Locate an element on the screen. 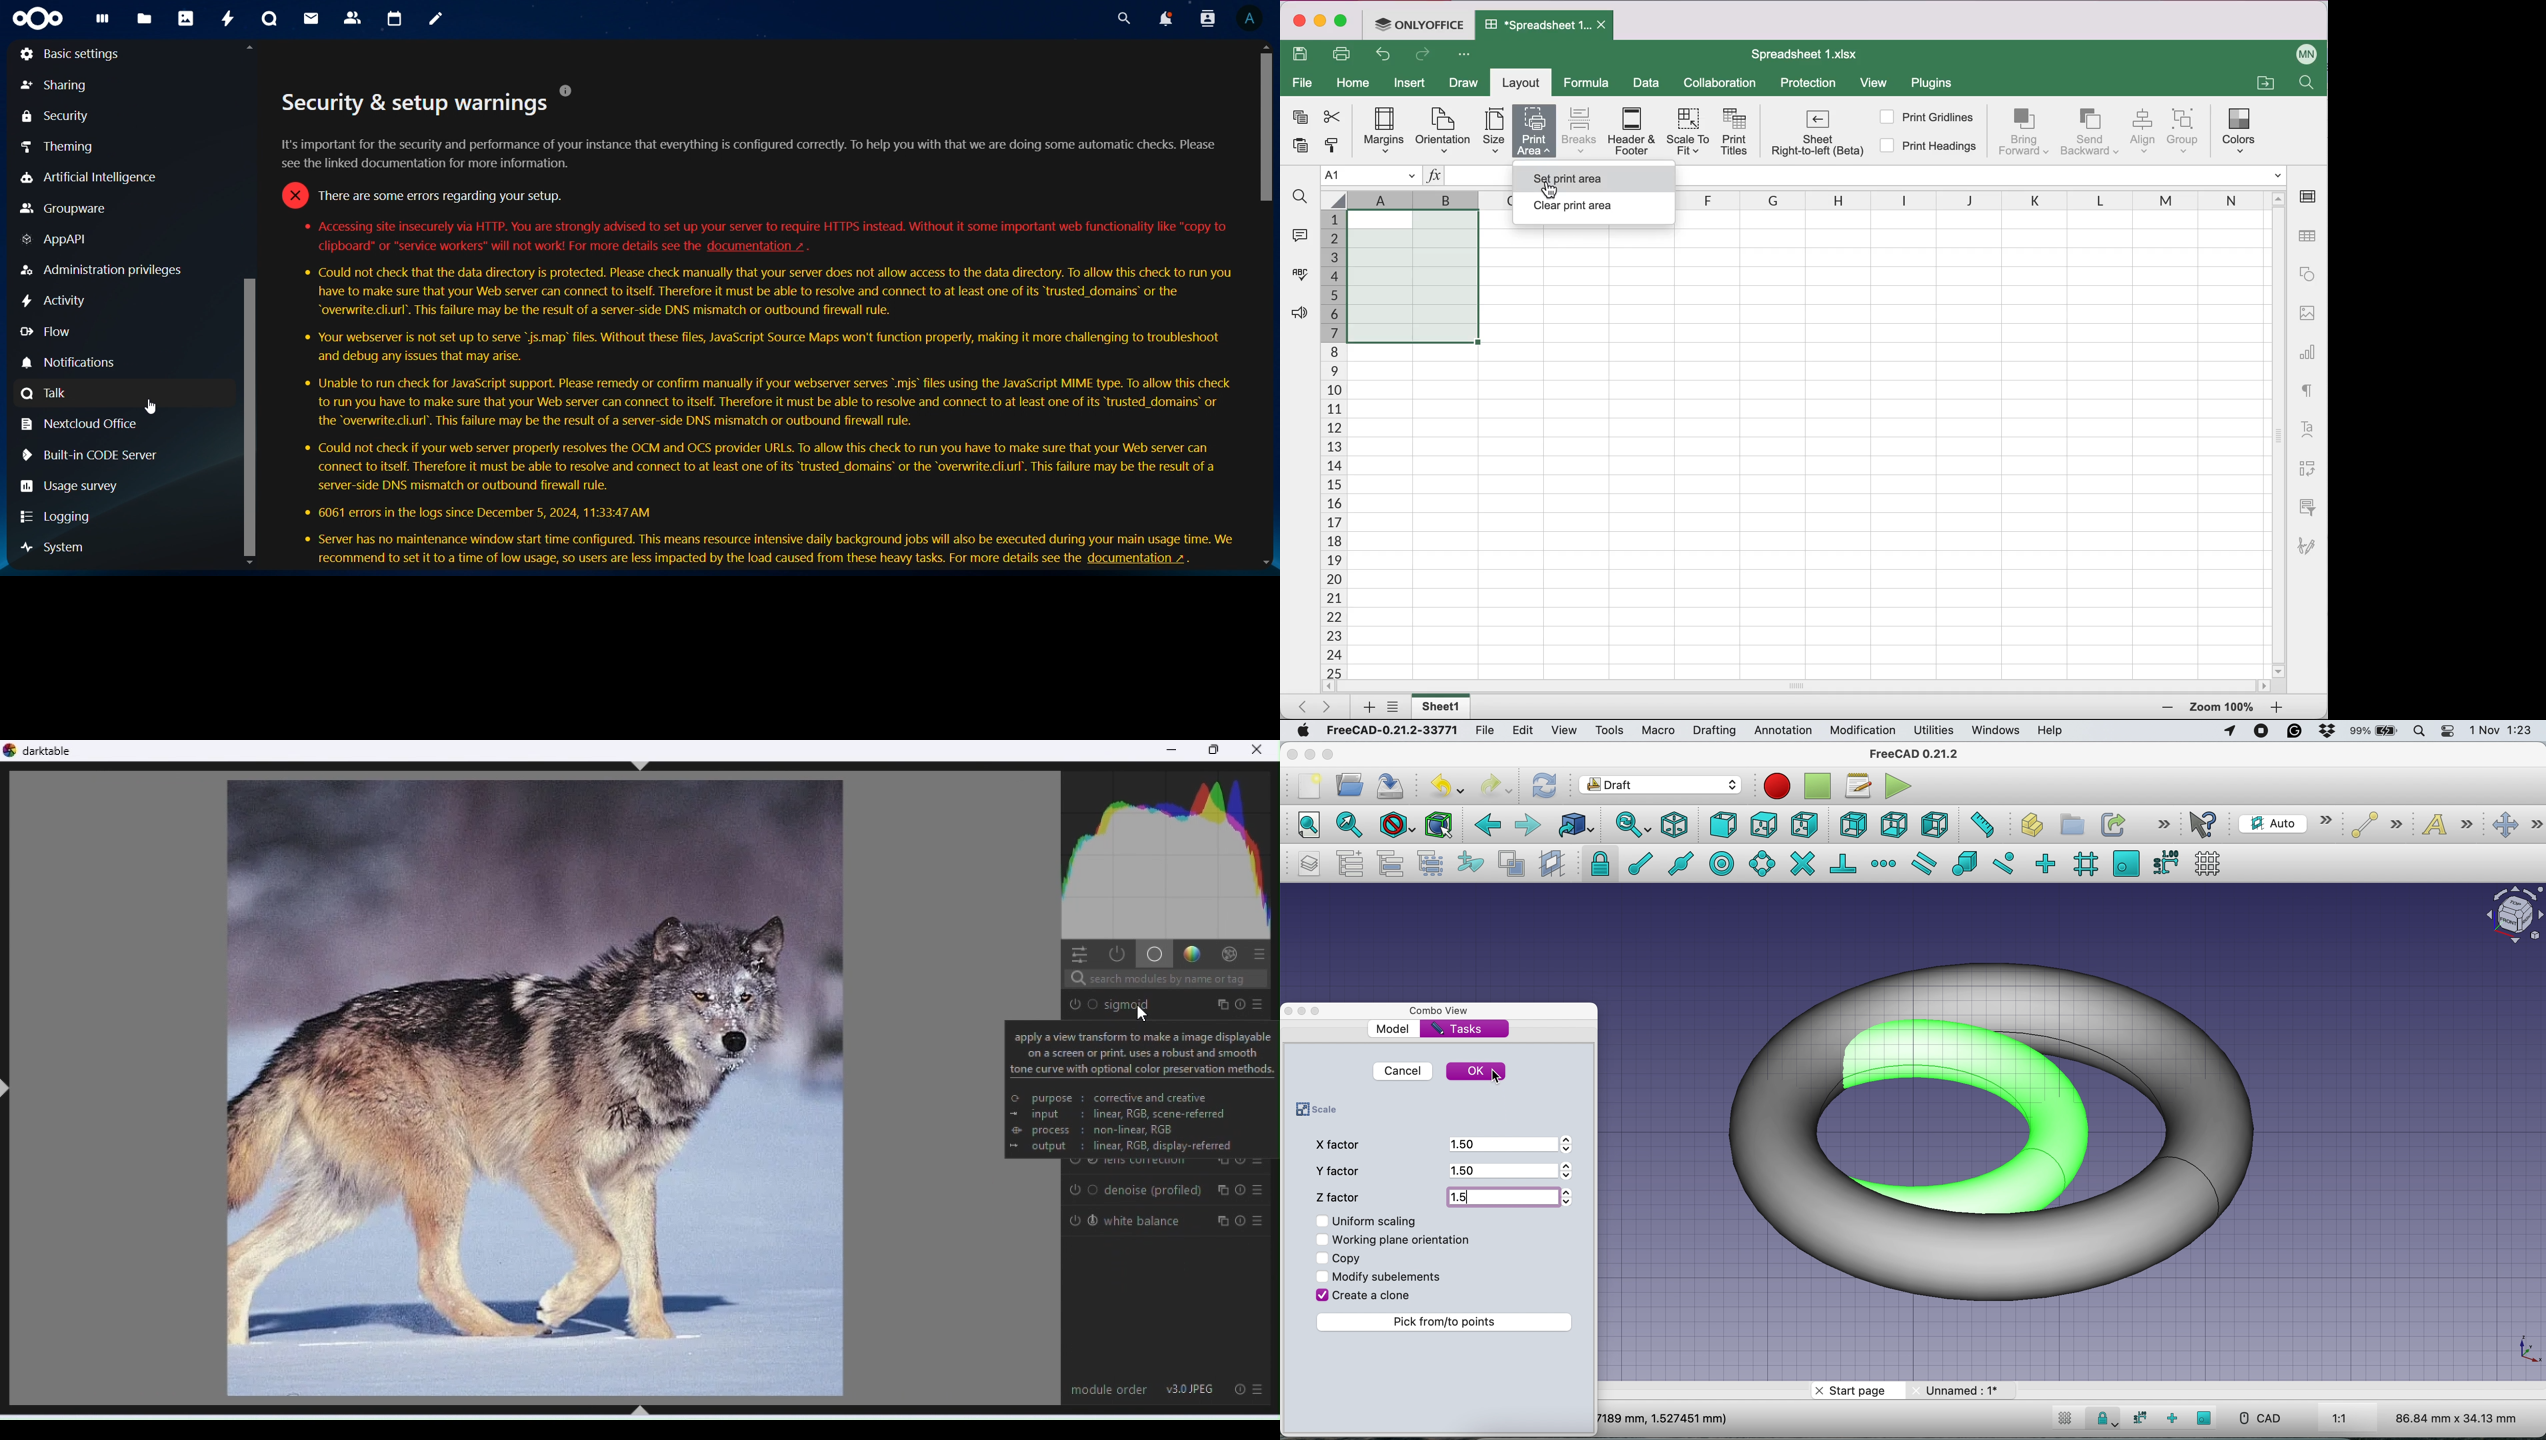 This screenshot has height=1456, width=2548. * Could not check that the data directory is protected. Please check manually that your server does not allow access to the data directory. To allow this check to run you
have to make sure that your Web server can connect to itself. Therefore it must be able to resolve and connect to at least one of its “trusted_domains® or the
“overwrite.cli.url’. This failure may be the result of a server-side DNS mismatch or outbound firewall rule. is located at coordinates (773, 292).